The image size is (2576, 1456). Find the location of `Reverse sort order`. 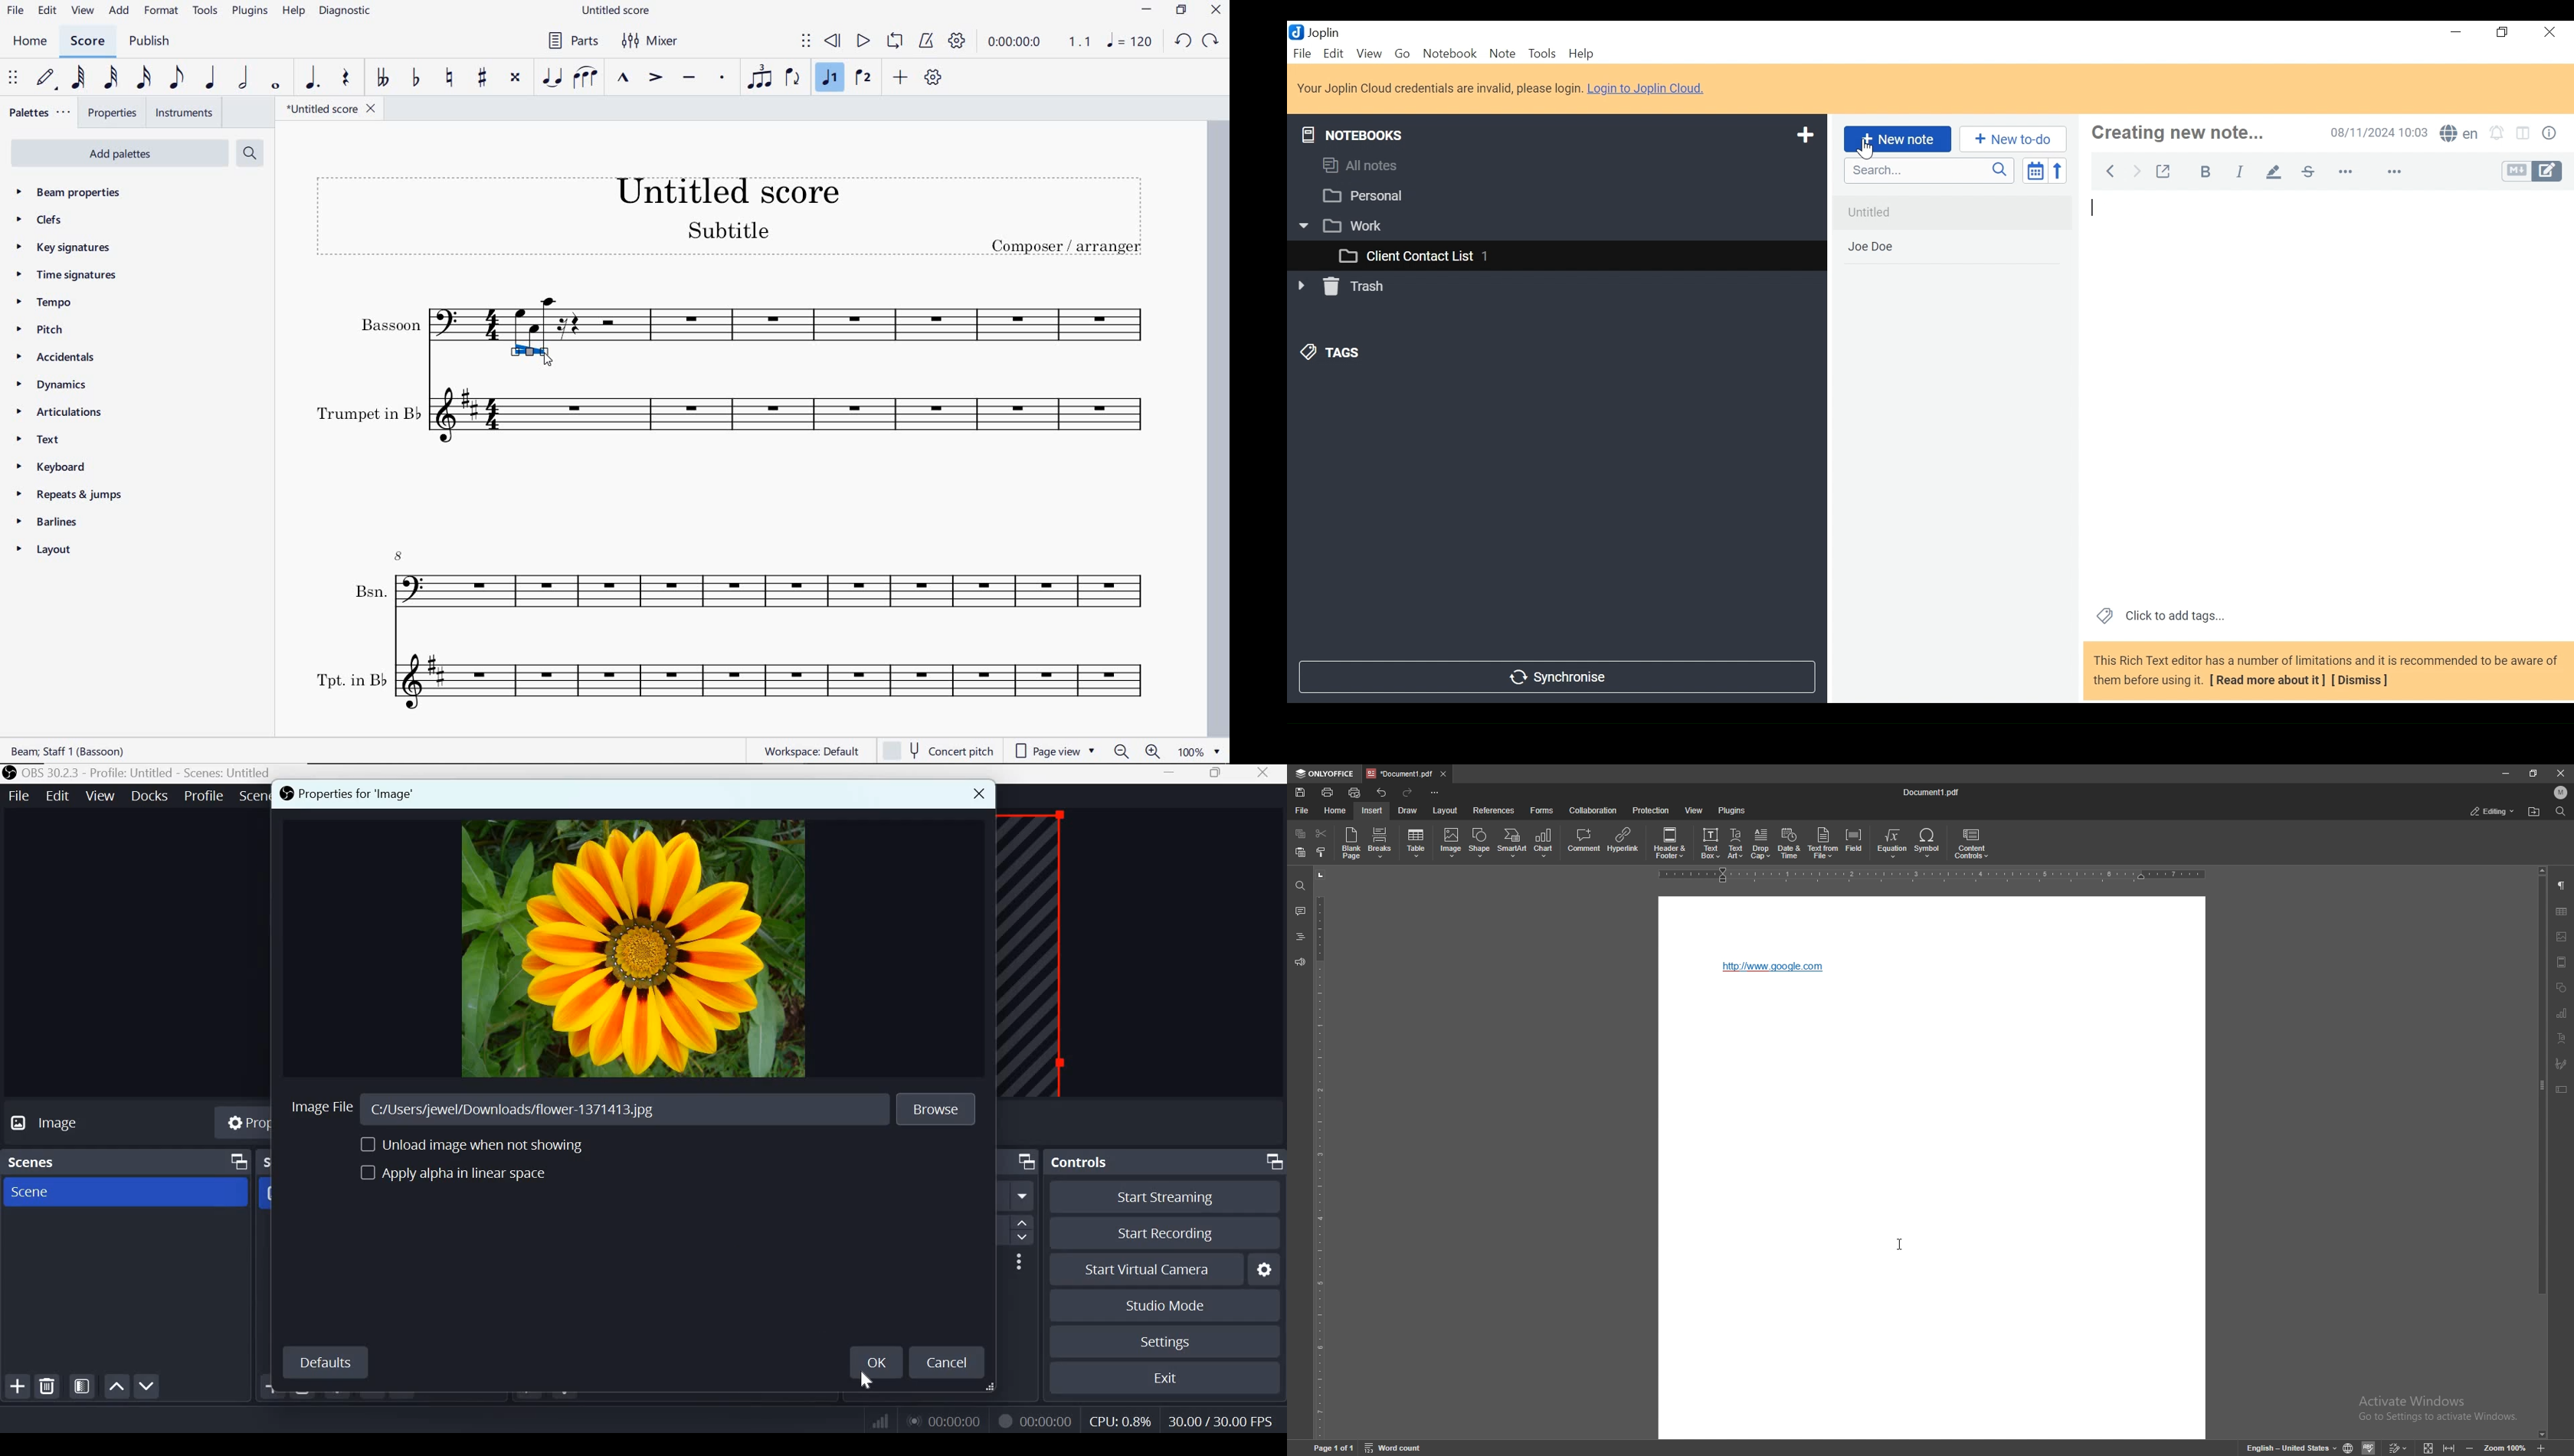

Reverse sort order is located at coordinates (2057, 170).